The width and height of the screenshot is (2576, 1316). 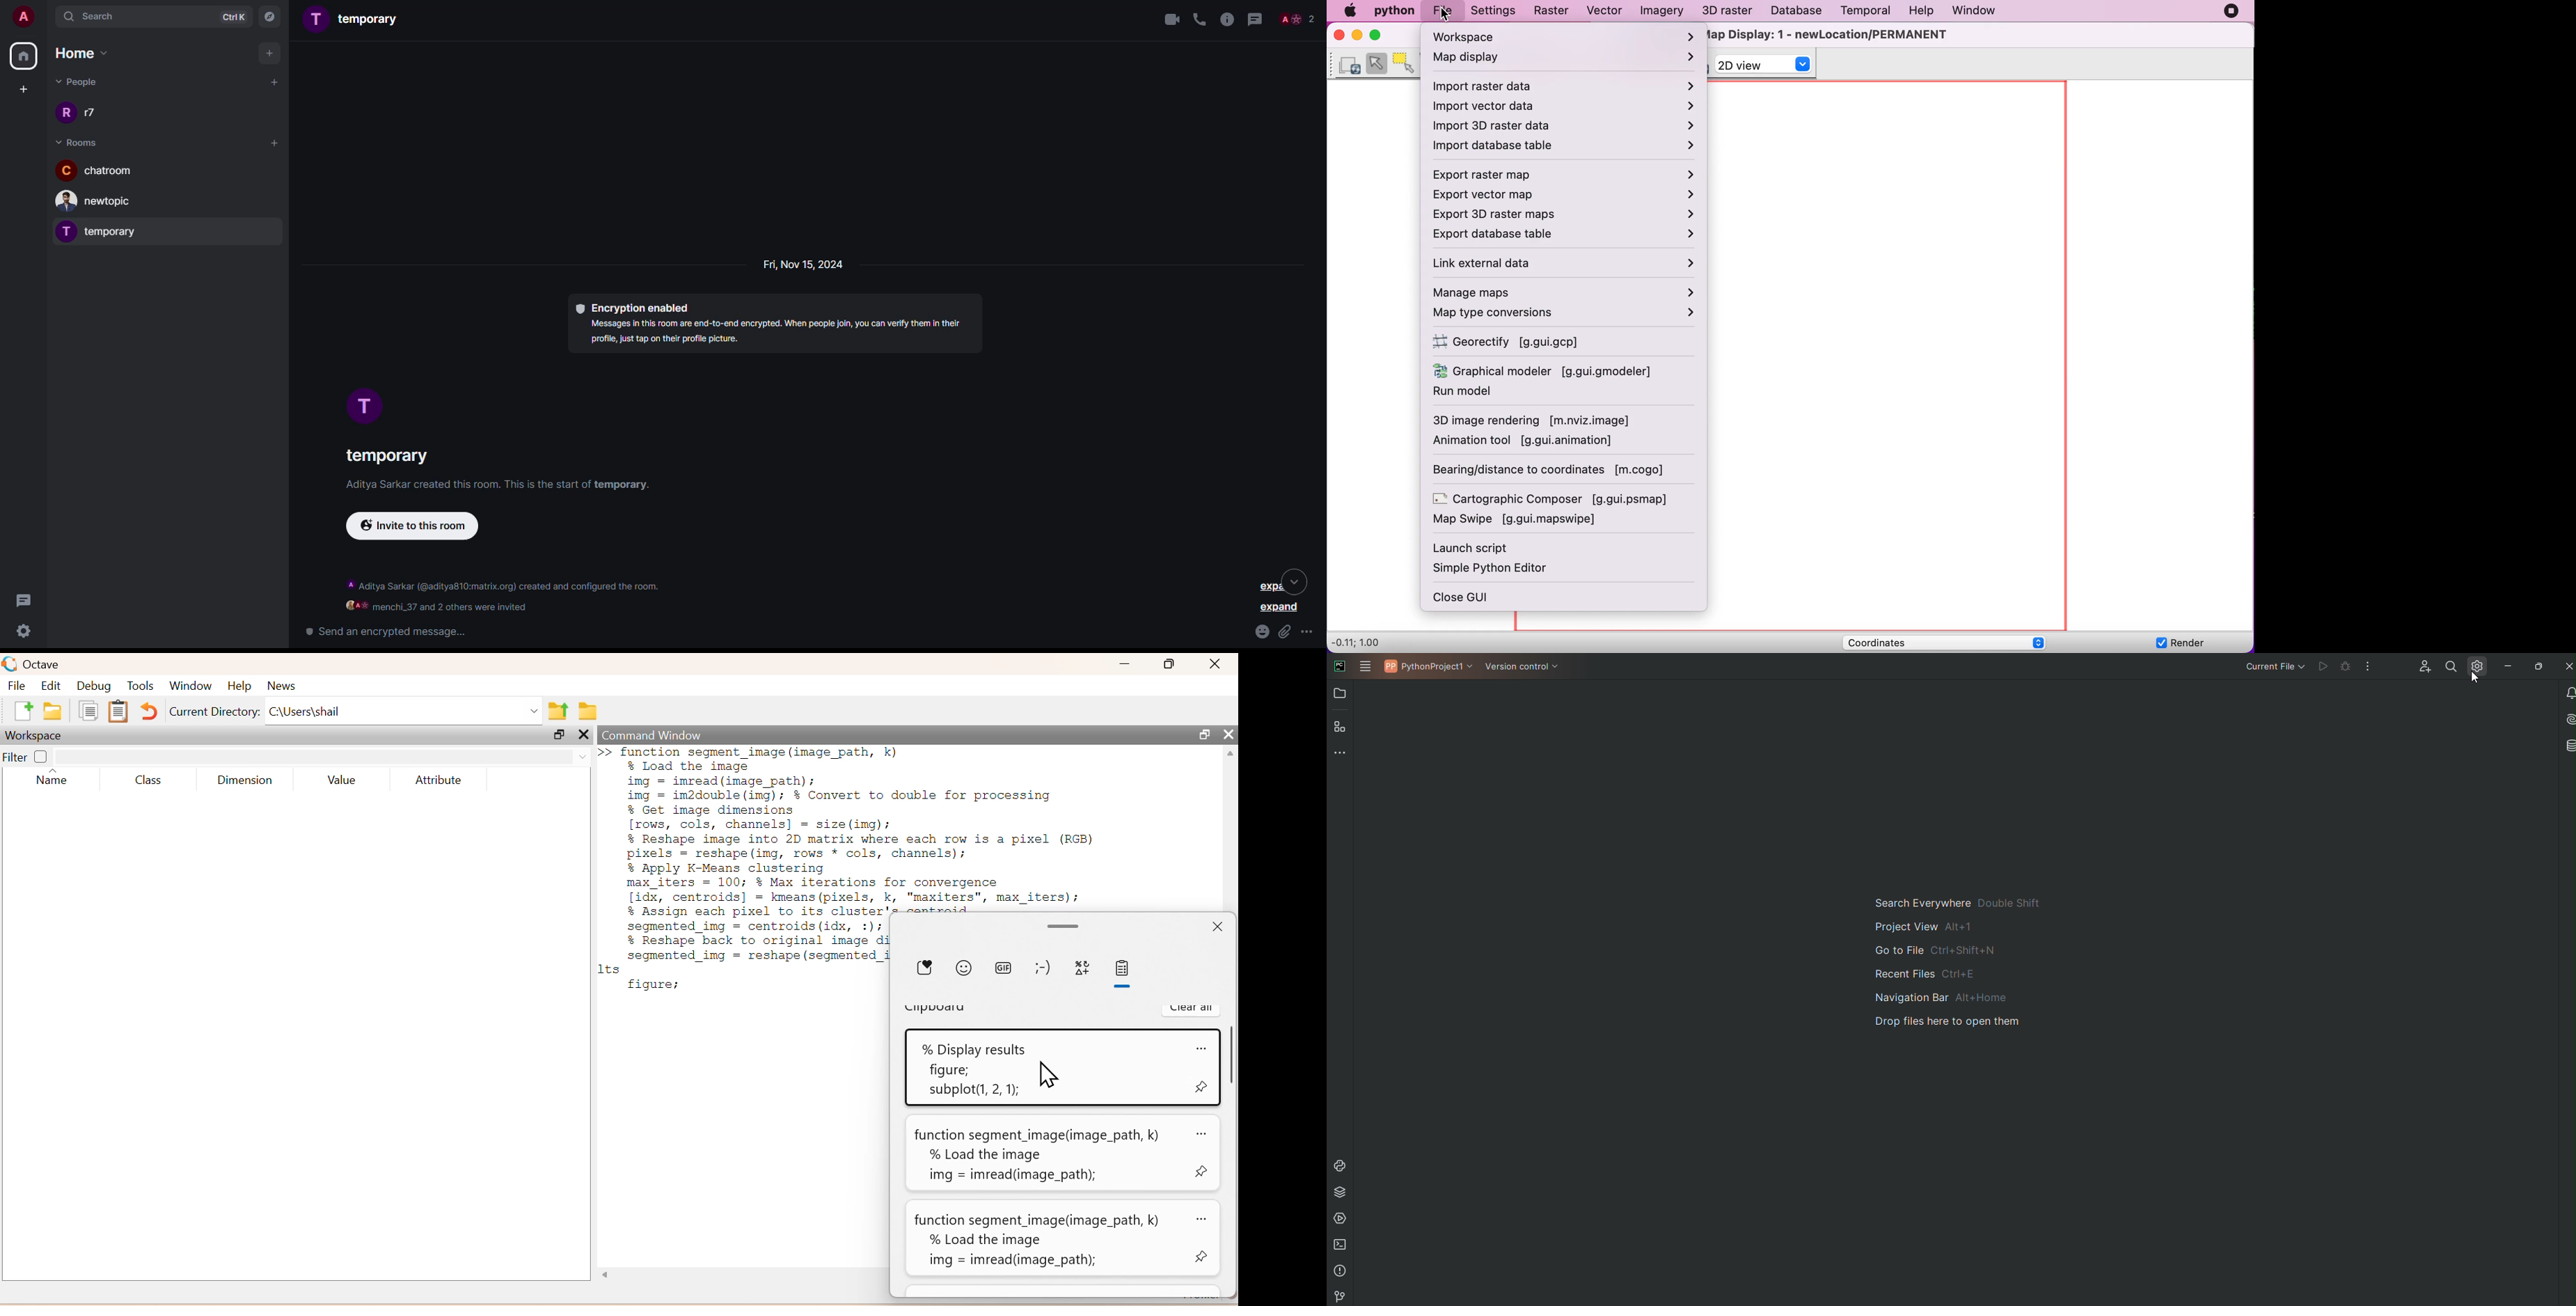 What do you see at coordinates (26, 711) in the screenshot?
I see `new script` at bounding box center [26, 711].